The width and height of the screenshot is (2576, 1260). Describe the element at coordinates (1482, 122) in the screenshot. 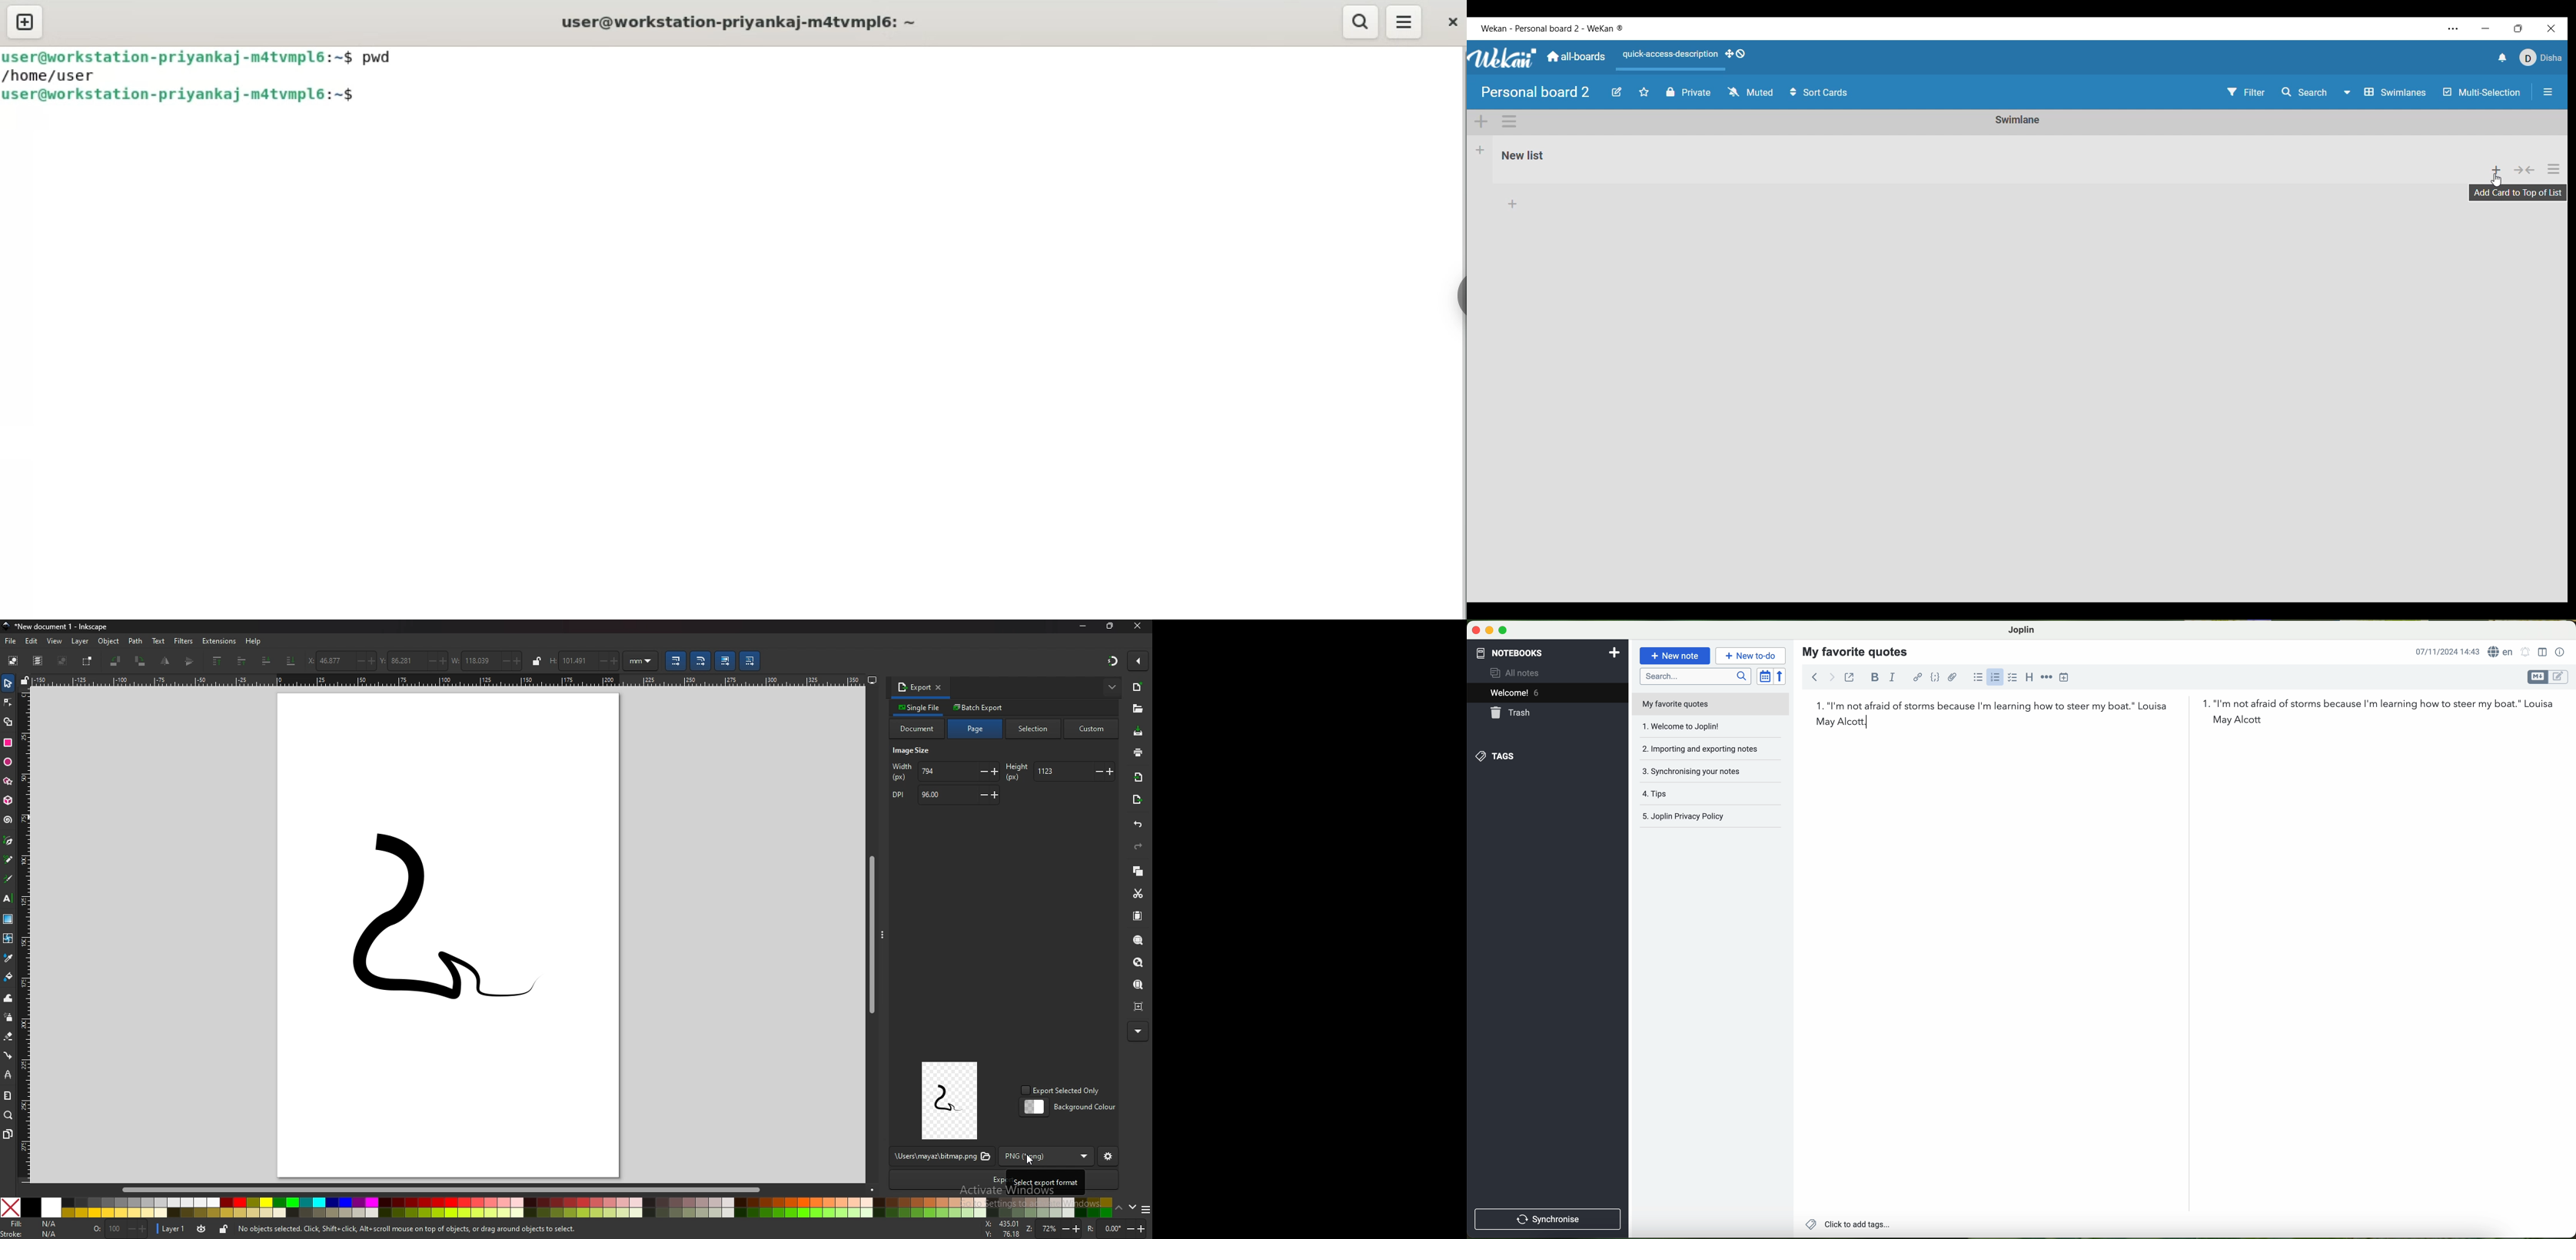

I see `Add swimlane` at that location.